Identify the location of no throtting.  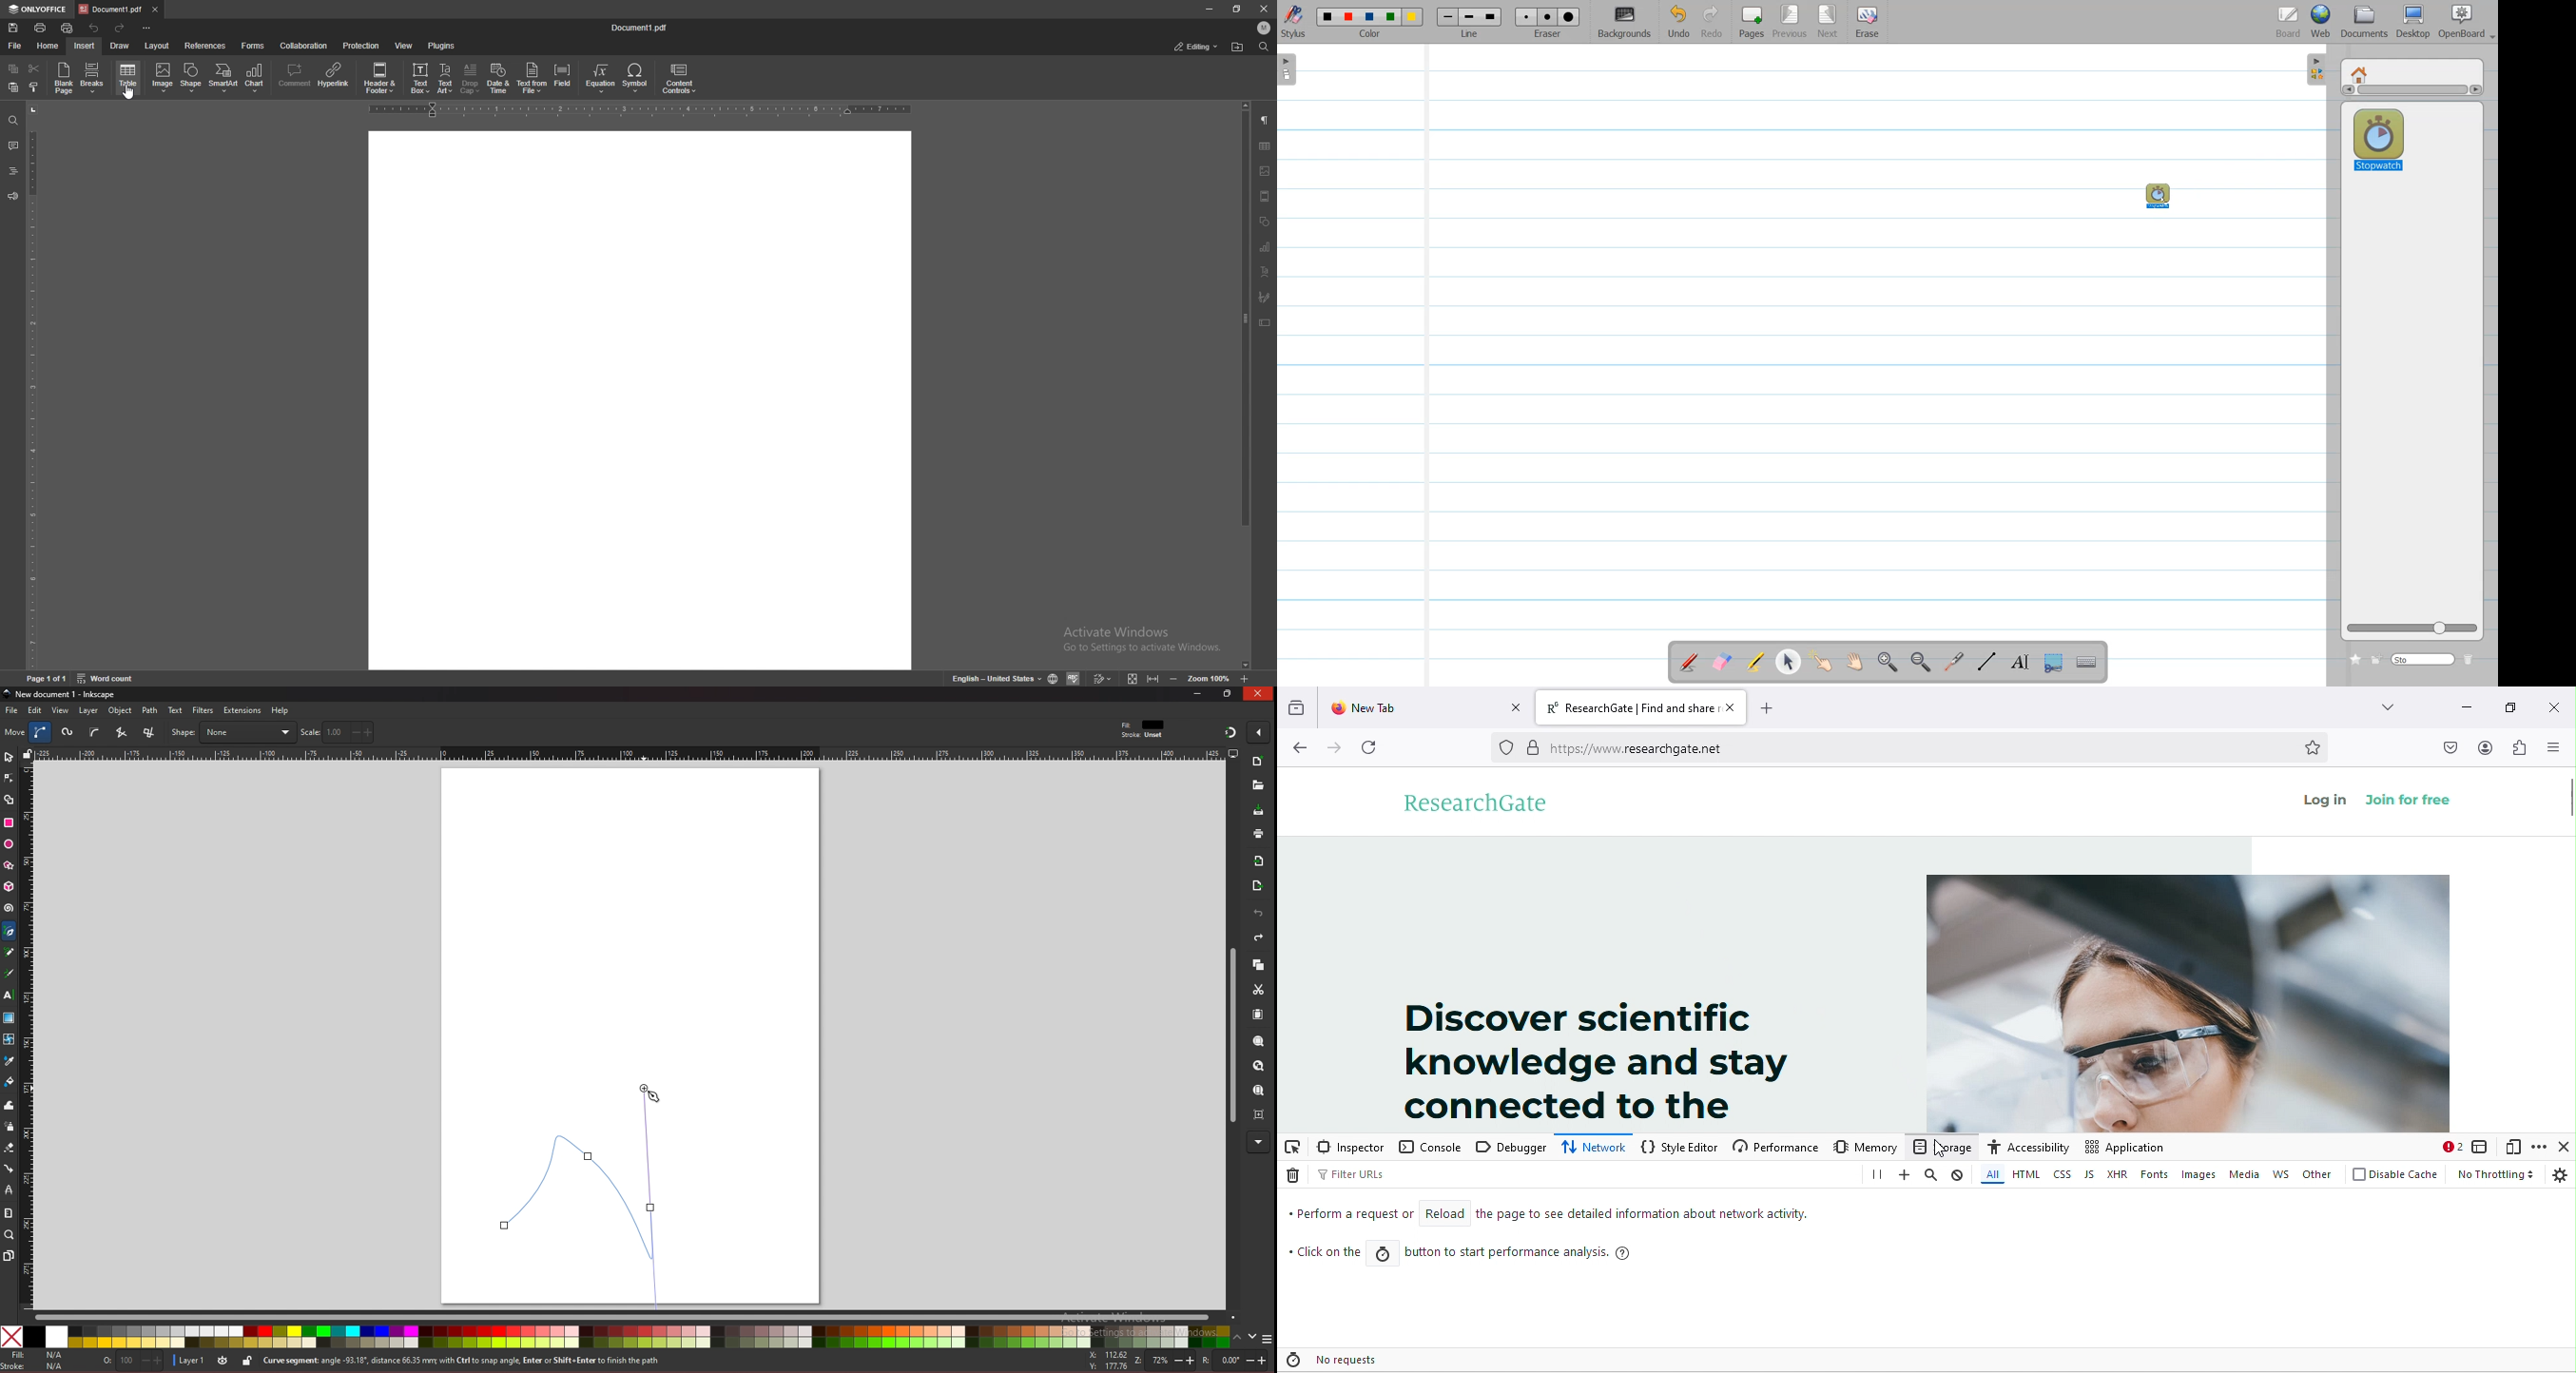
(2495, 1177).